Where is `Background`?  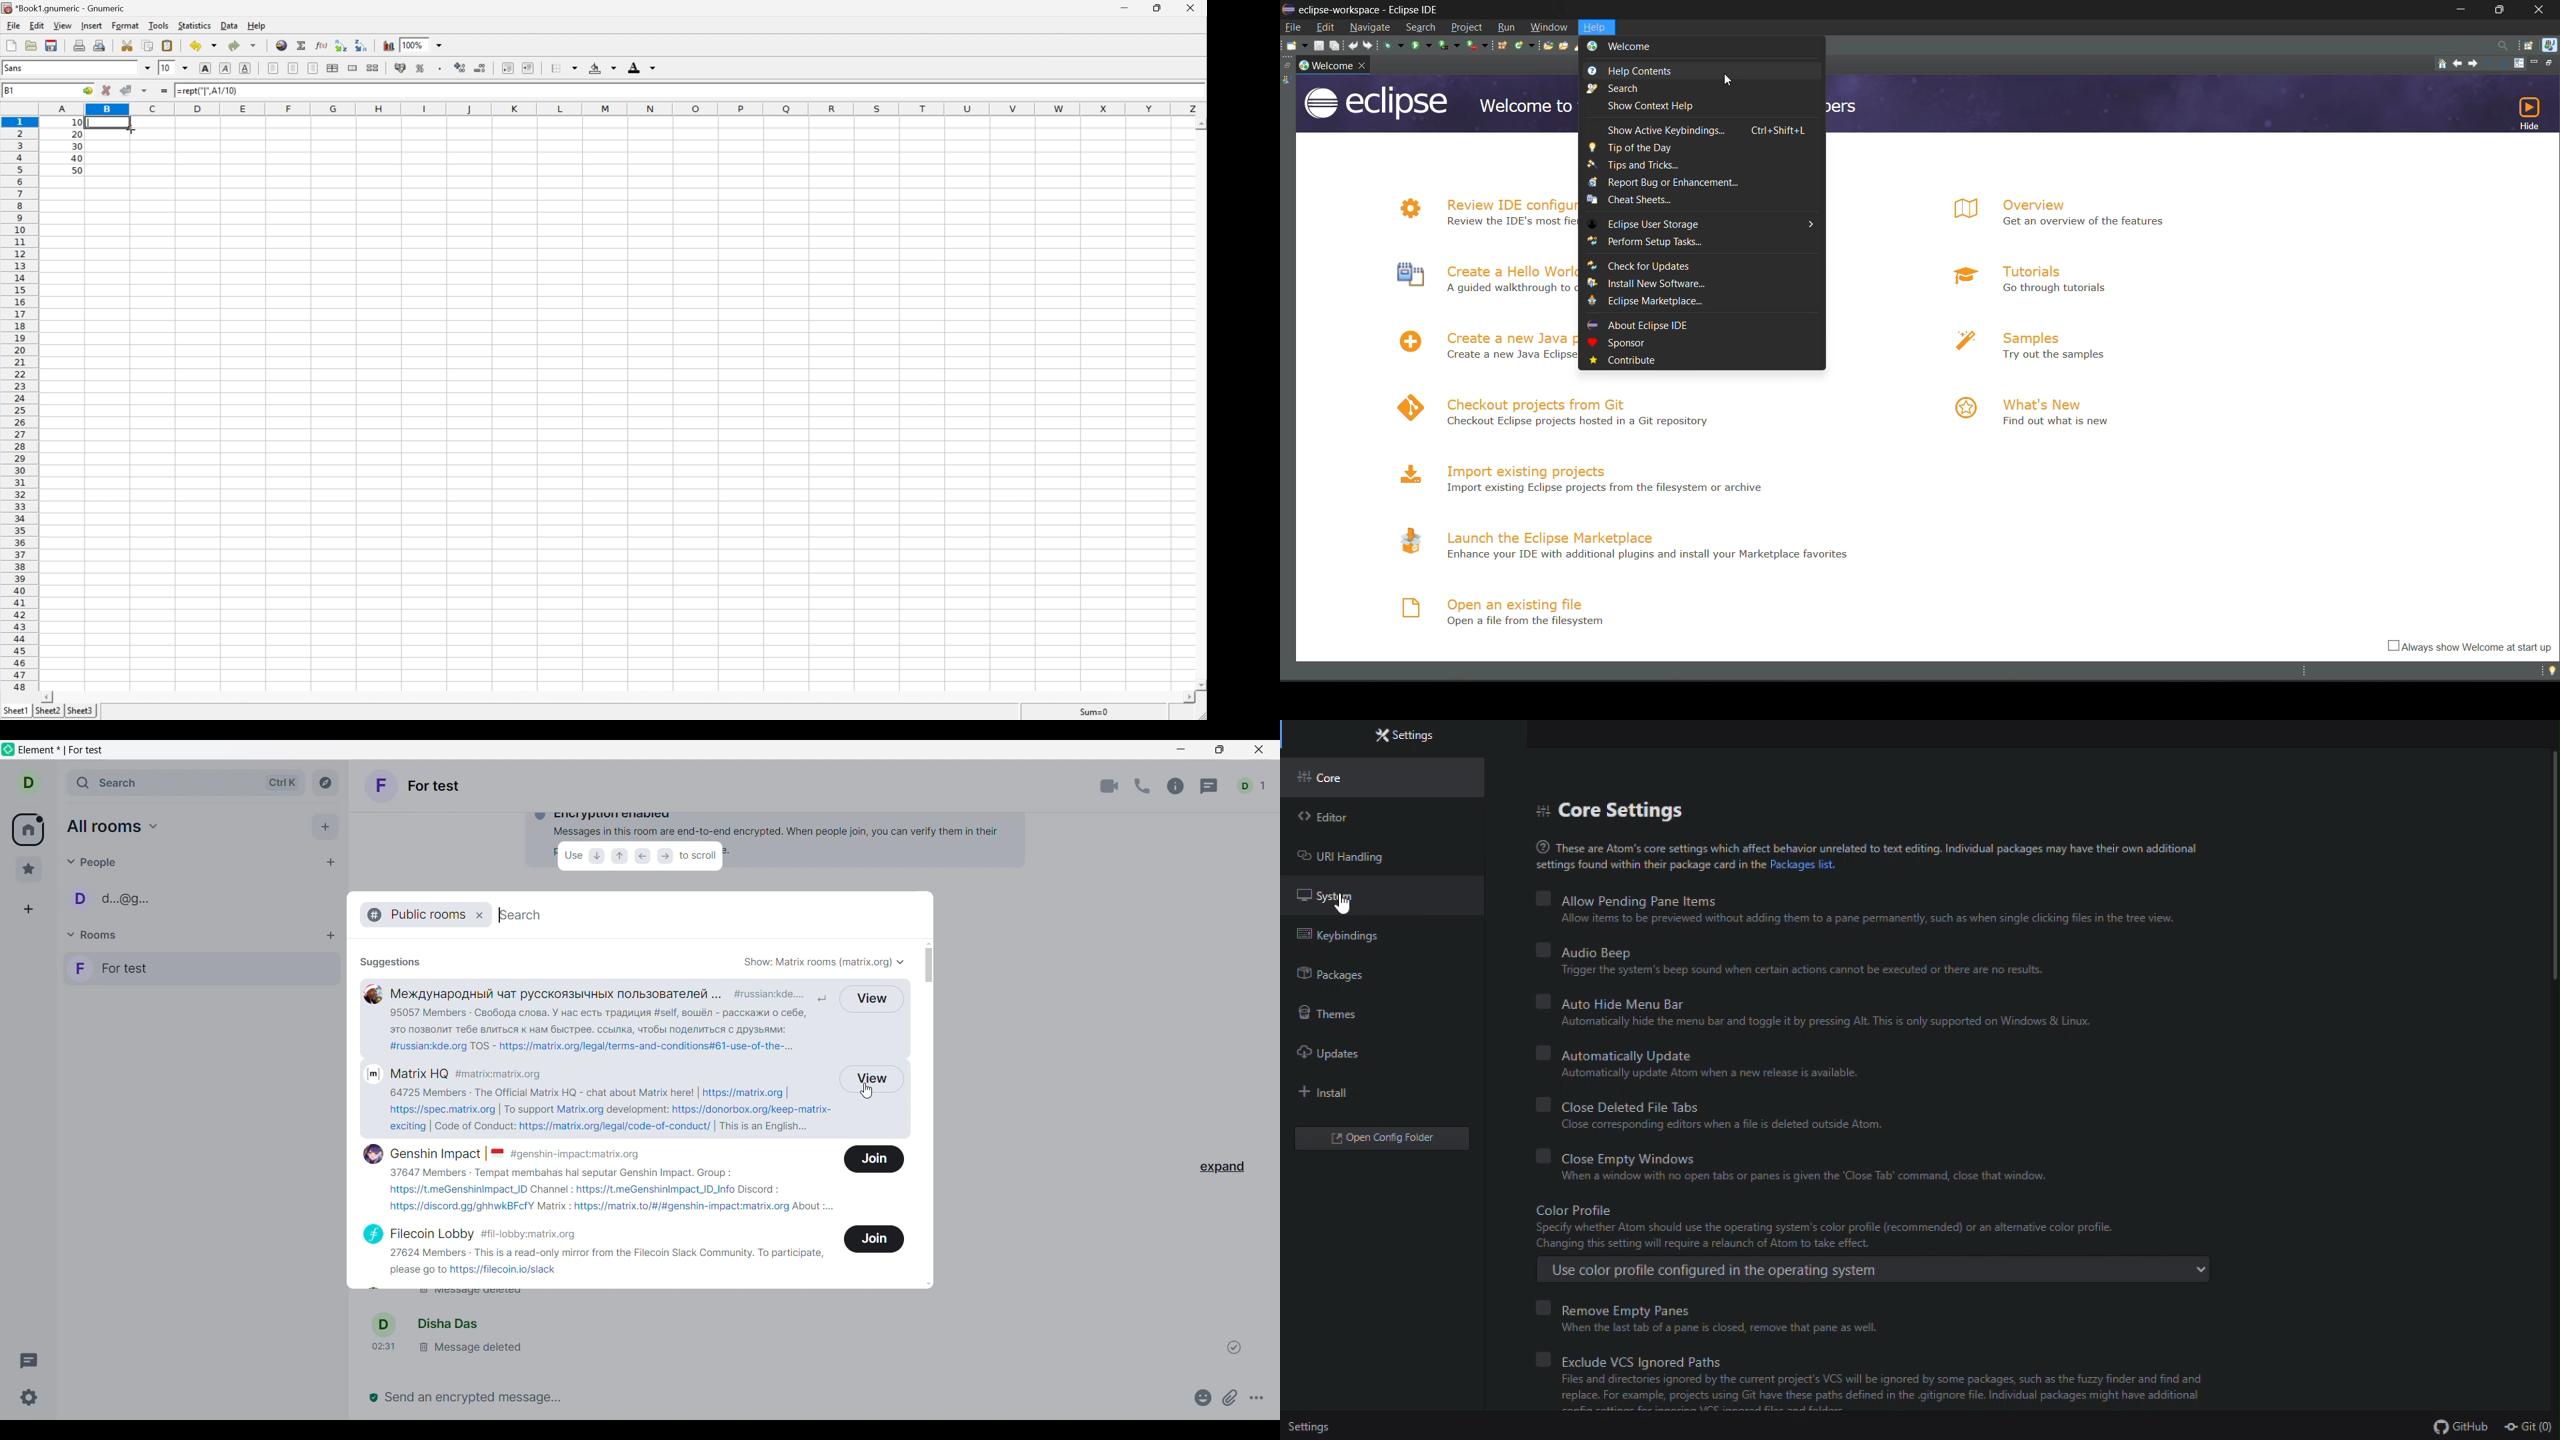
Background is located at coordinates (603, 68).